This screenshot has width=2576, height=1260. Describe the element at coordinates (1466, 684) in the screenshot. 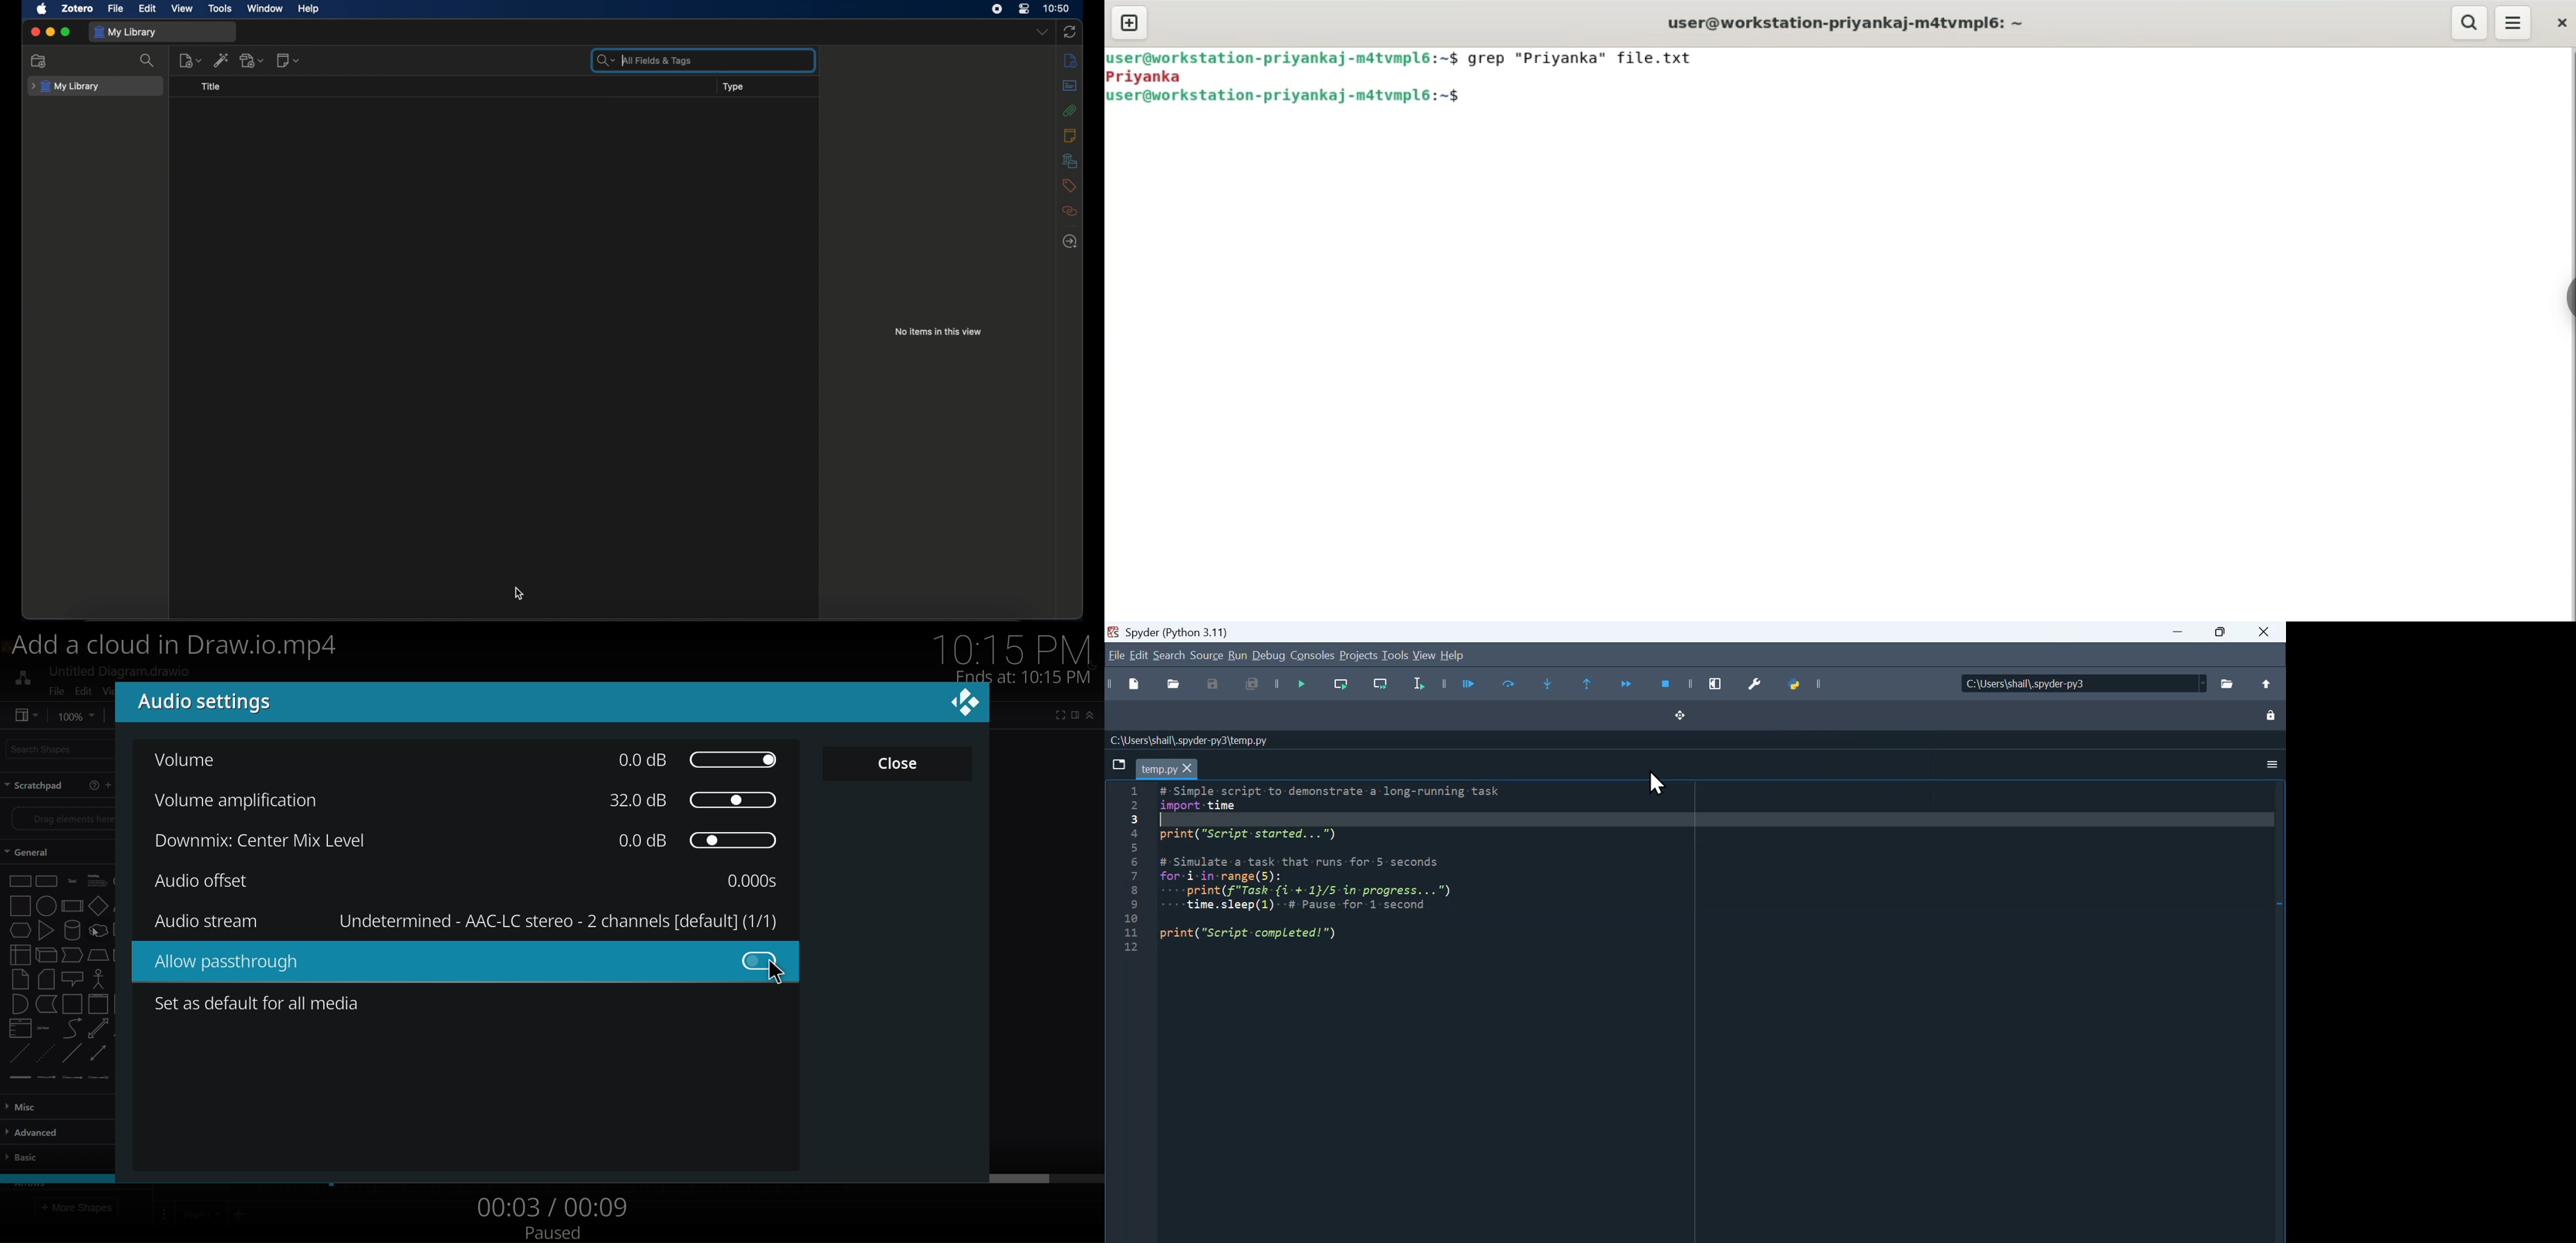

I see `Run file` at that location.